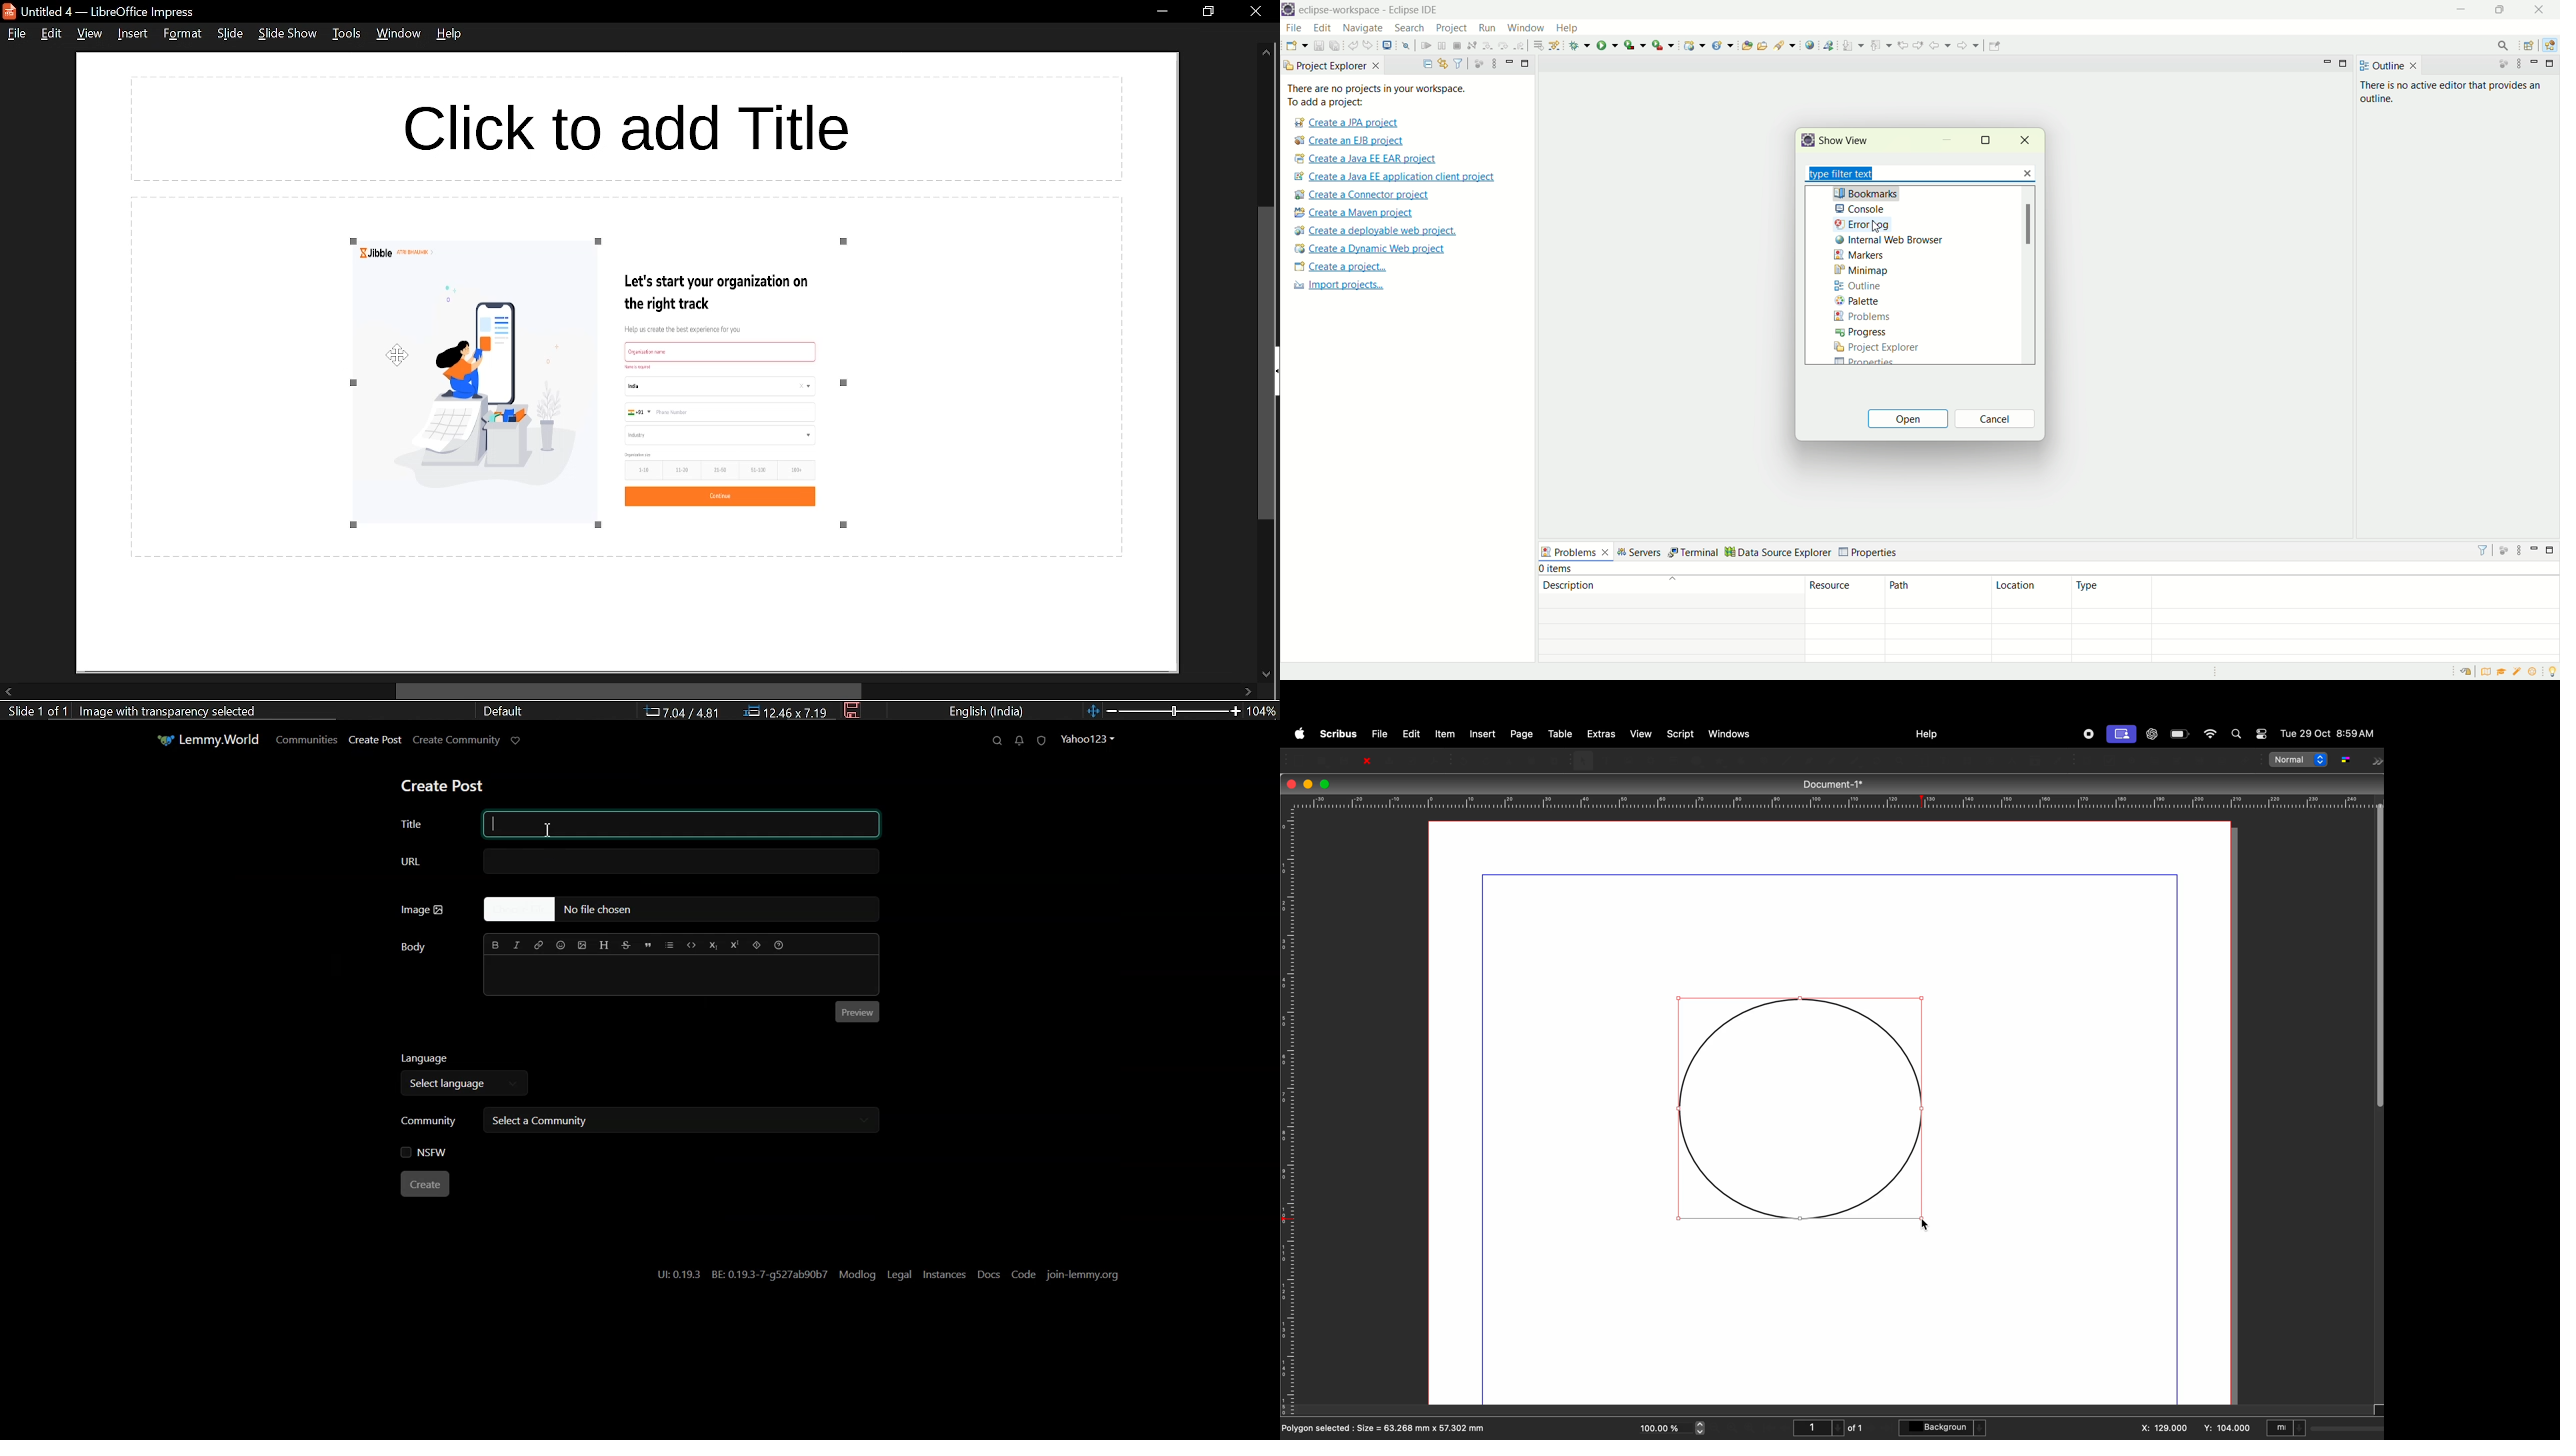 Image resolution: width=2576 pixels, height=1456 pixels. What do you see at coordinates (305, 739) in the screenshot?
I see `Communities` at bounding box center [305, 739].